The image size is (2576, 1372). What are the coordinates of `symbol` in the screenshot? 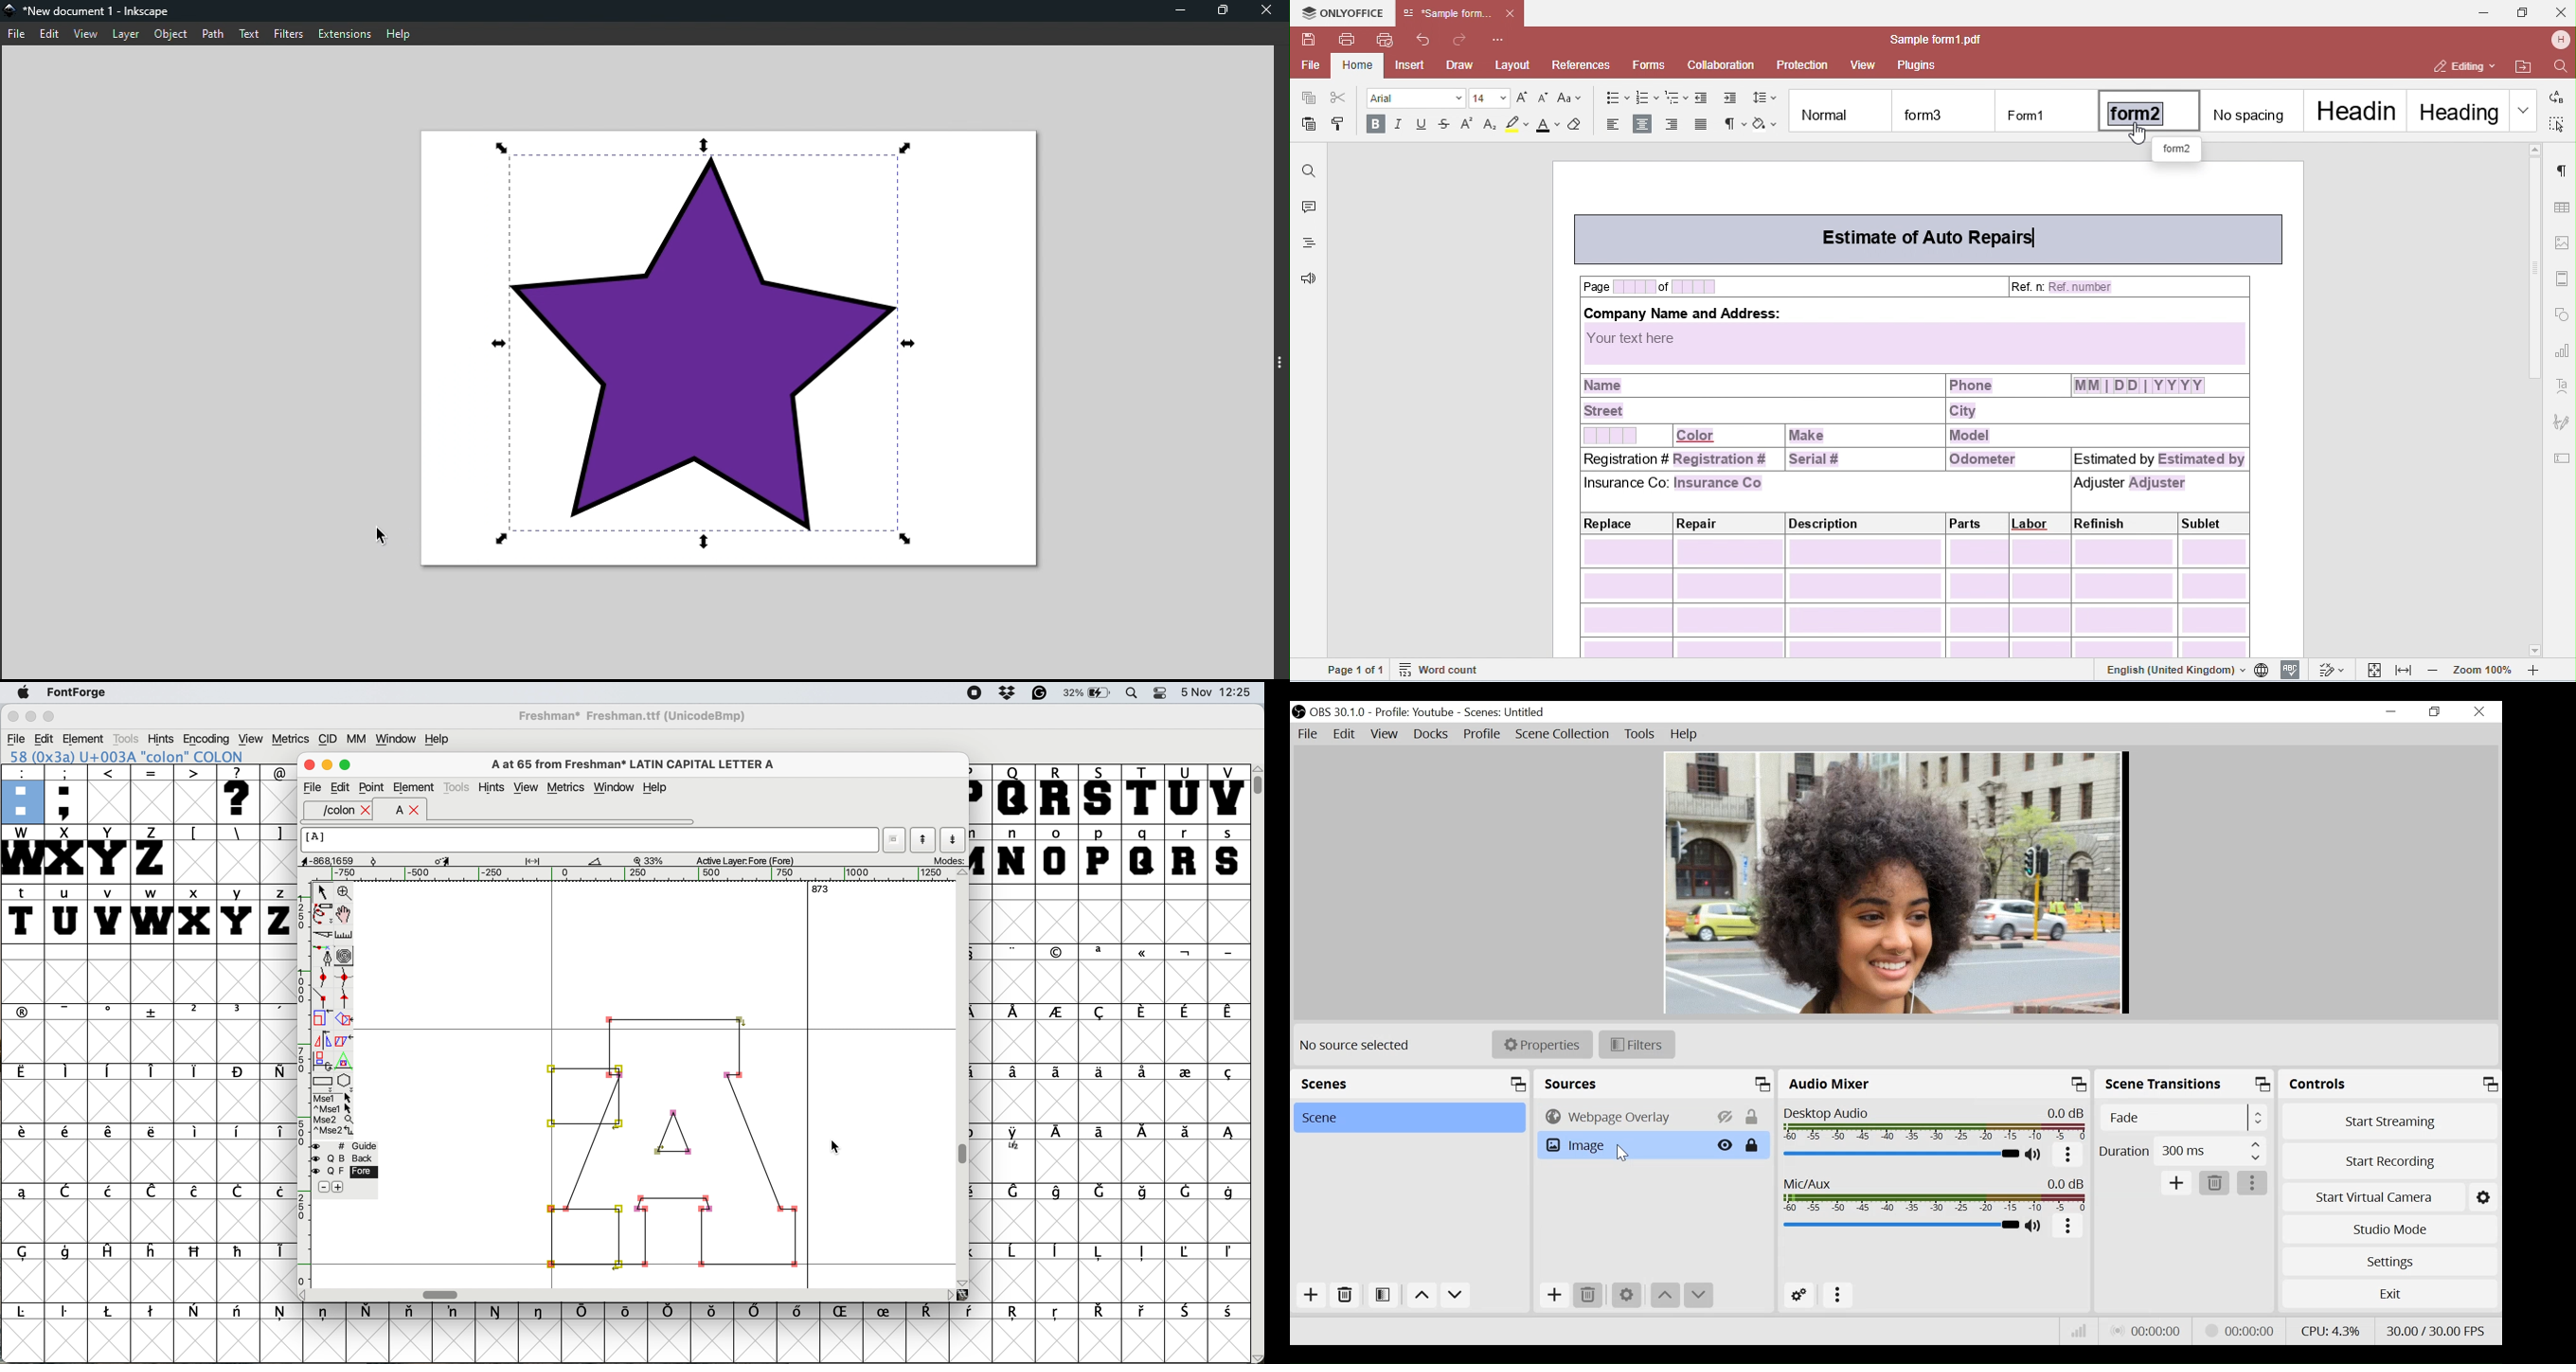 It's located at (1104, 1133).